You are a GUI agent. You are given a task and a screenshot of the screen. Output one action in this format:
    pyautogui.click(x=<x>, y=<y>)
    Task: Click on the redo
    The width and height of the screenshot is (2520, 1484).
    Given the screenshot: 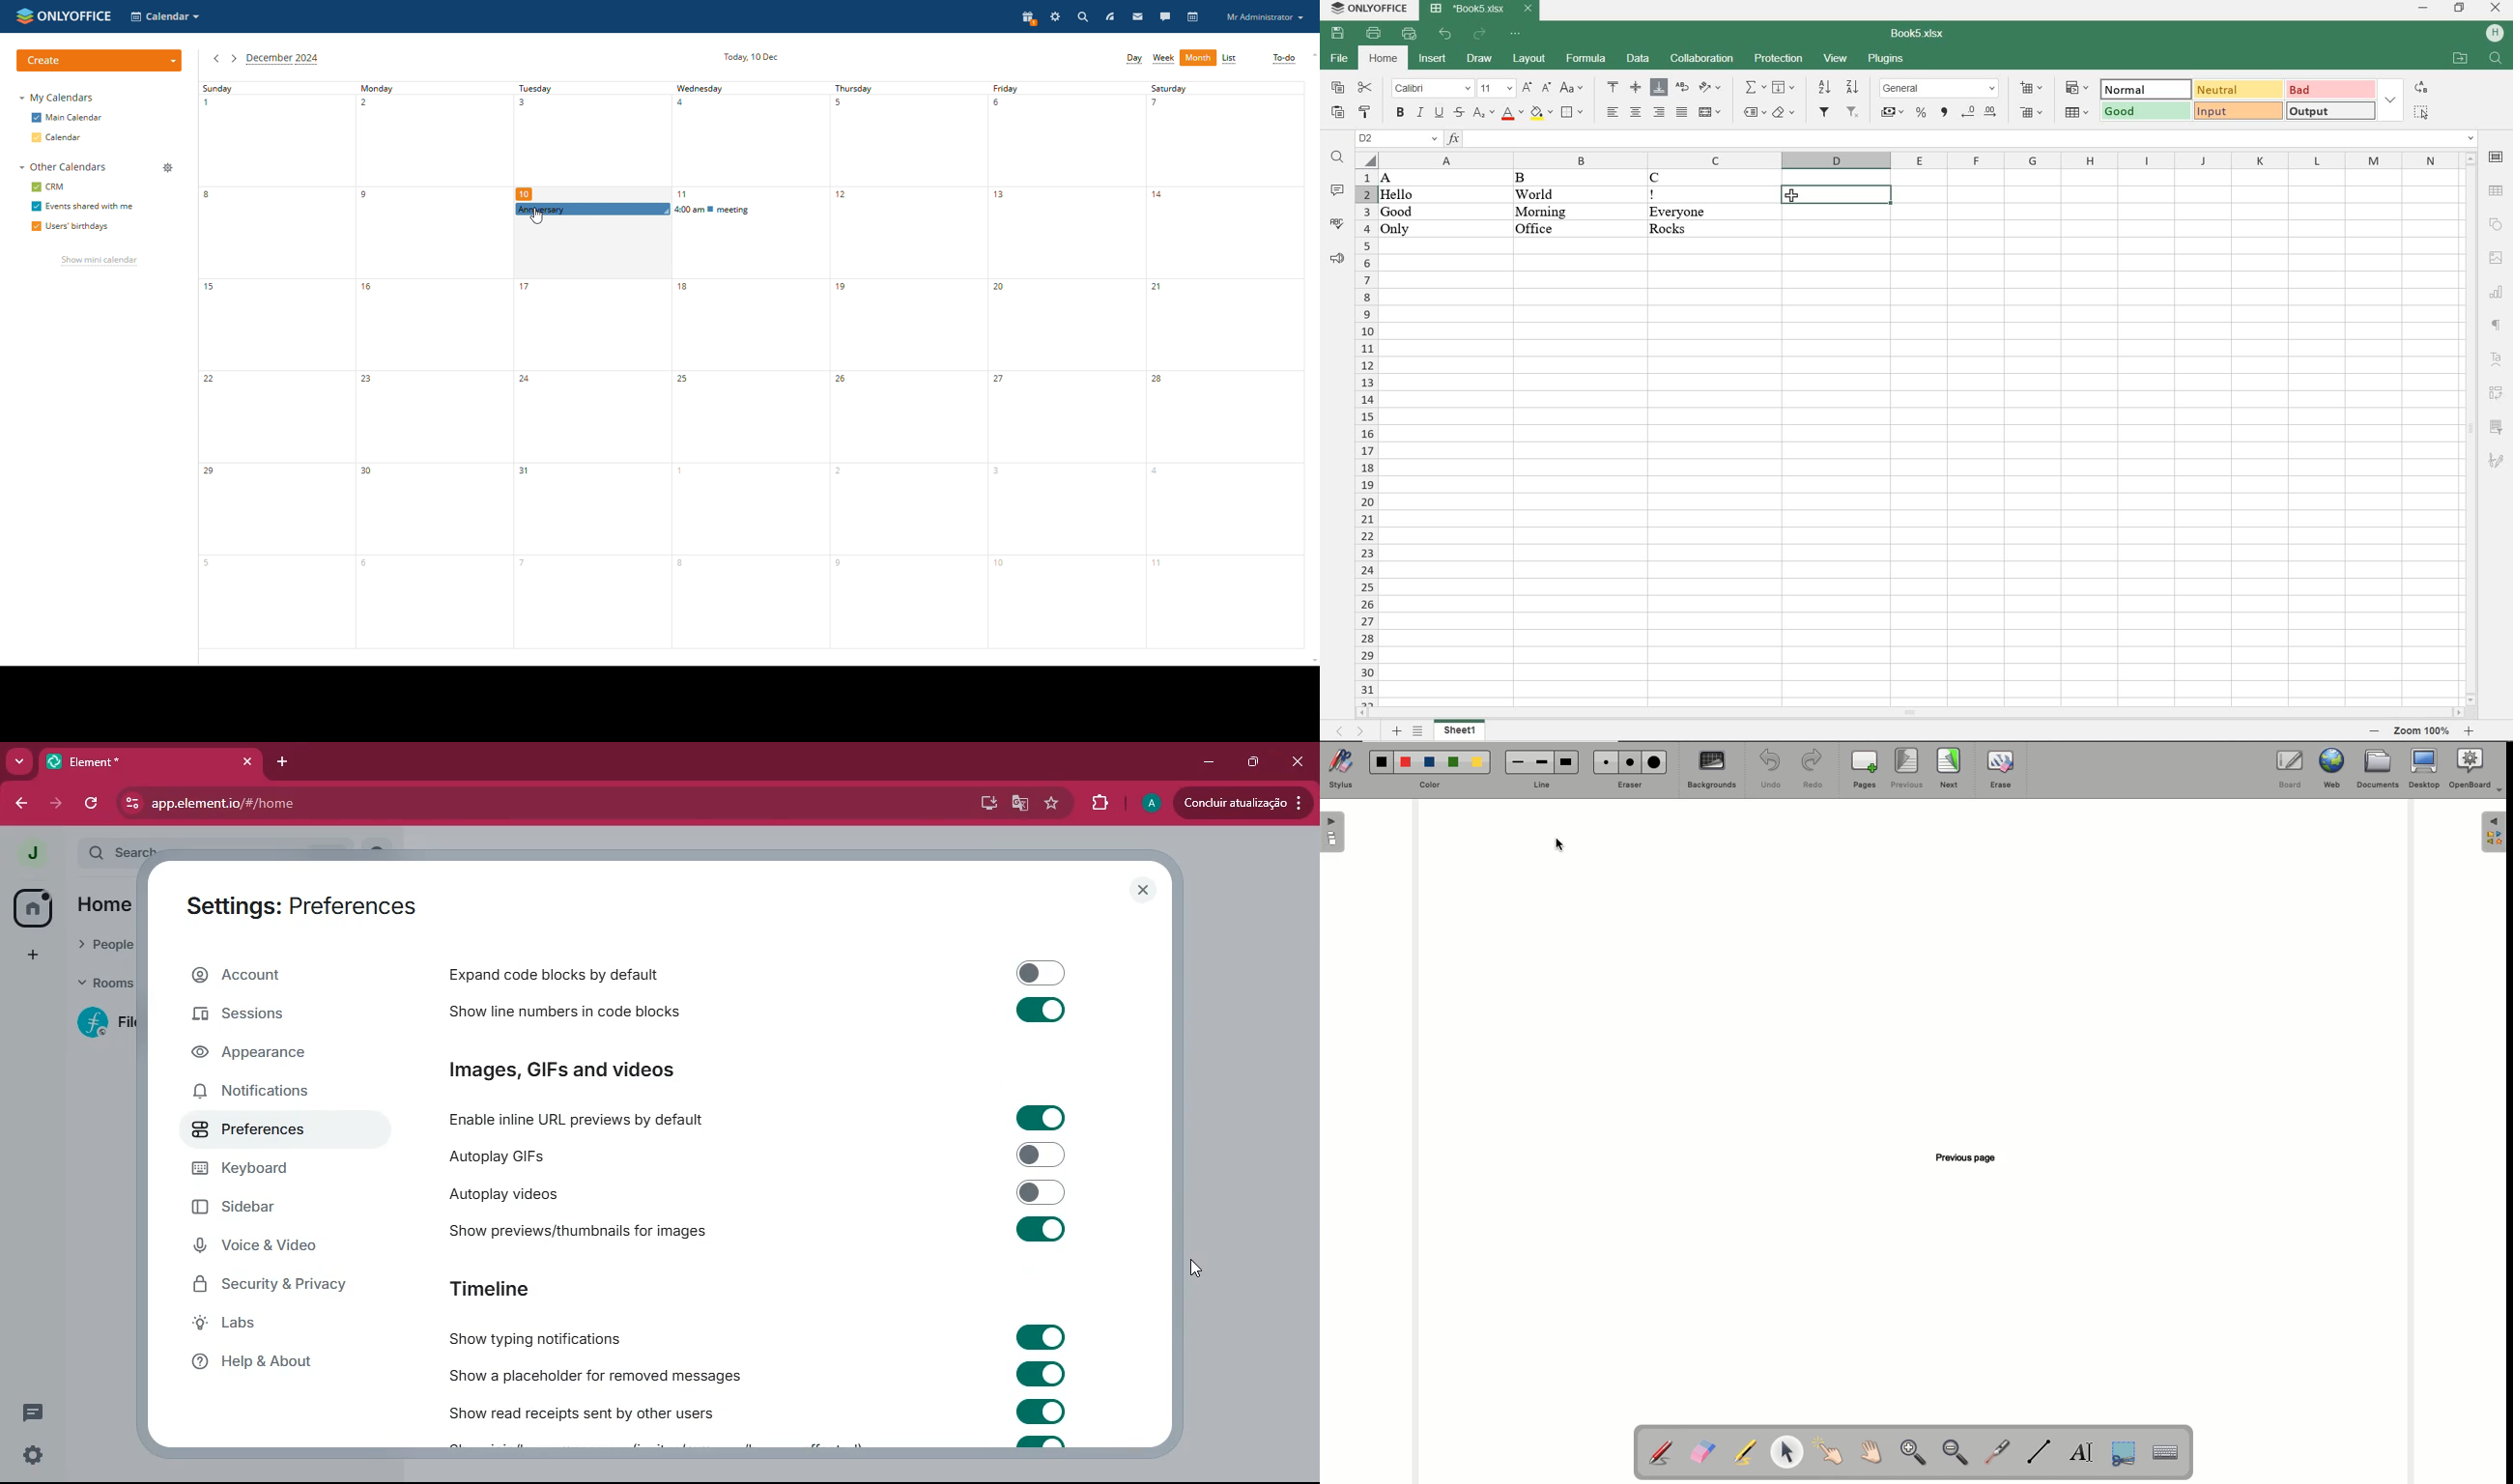 What is the action you would take?
    pyautogui.click(x=1479, y=36)
    